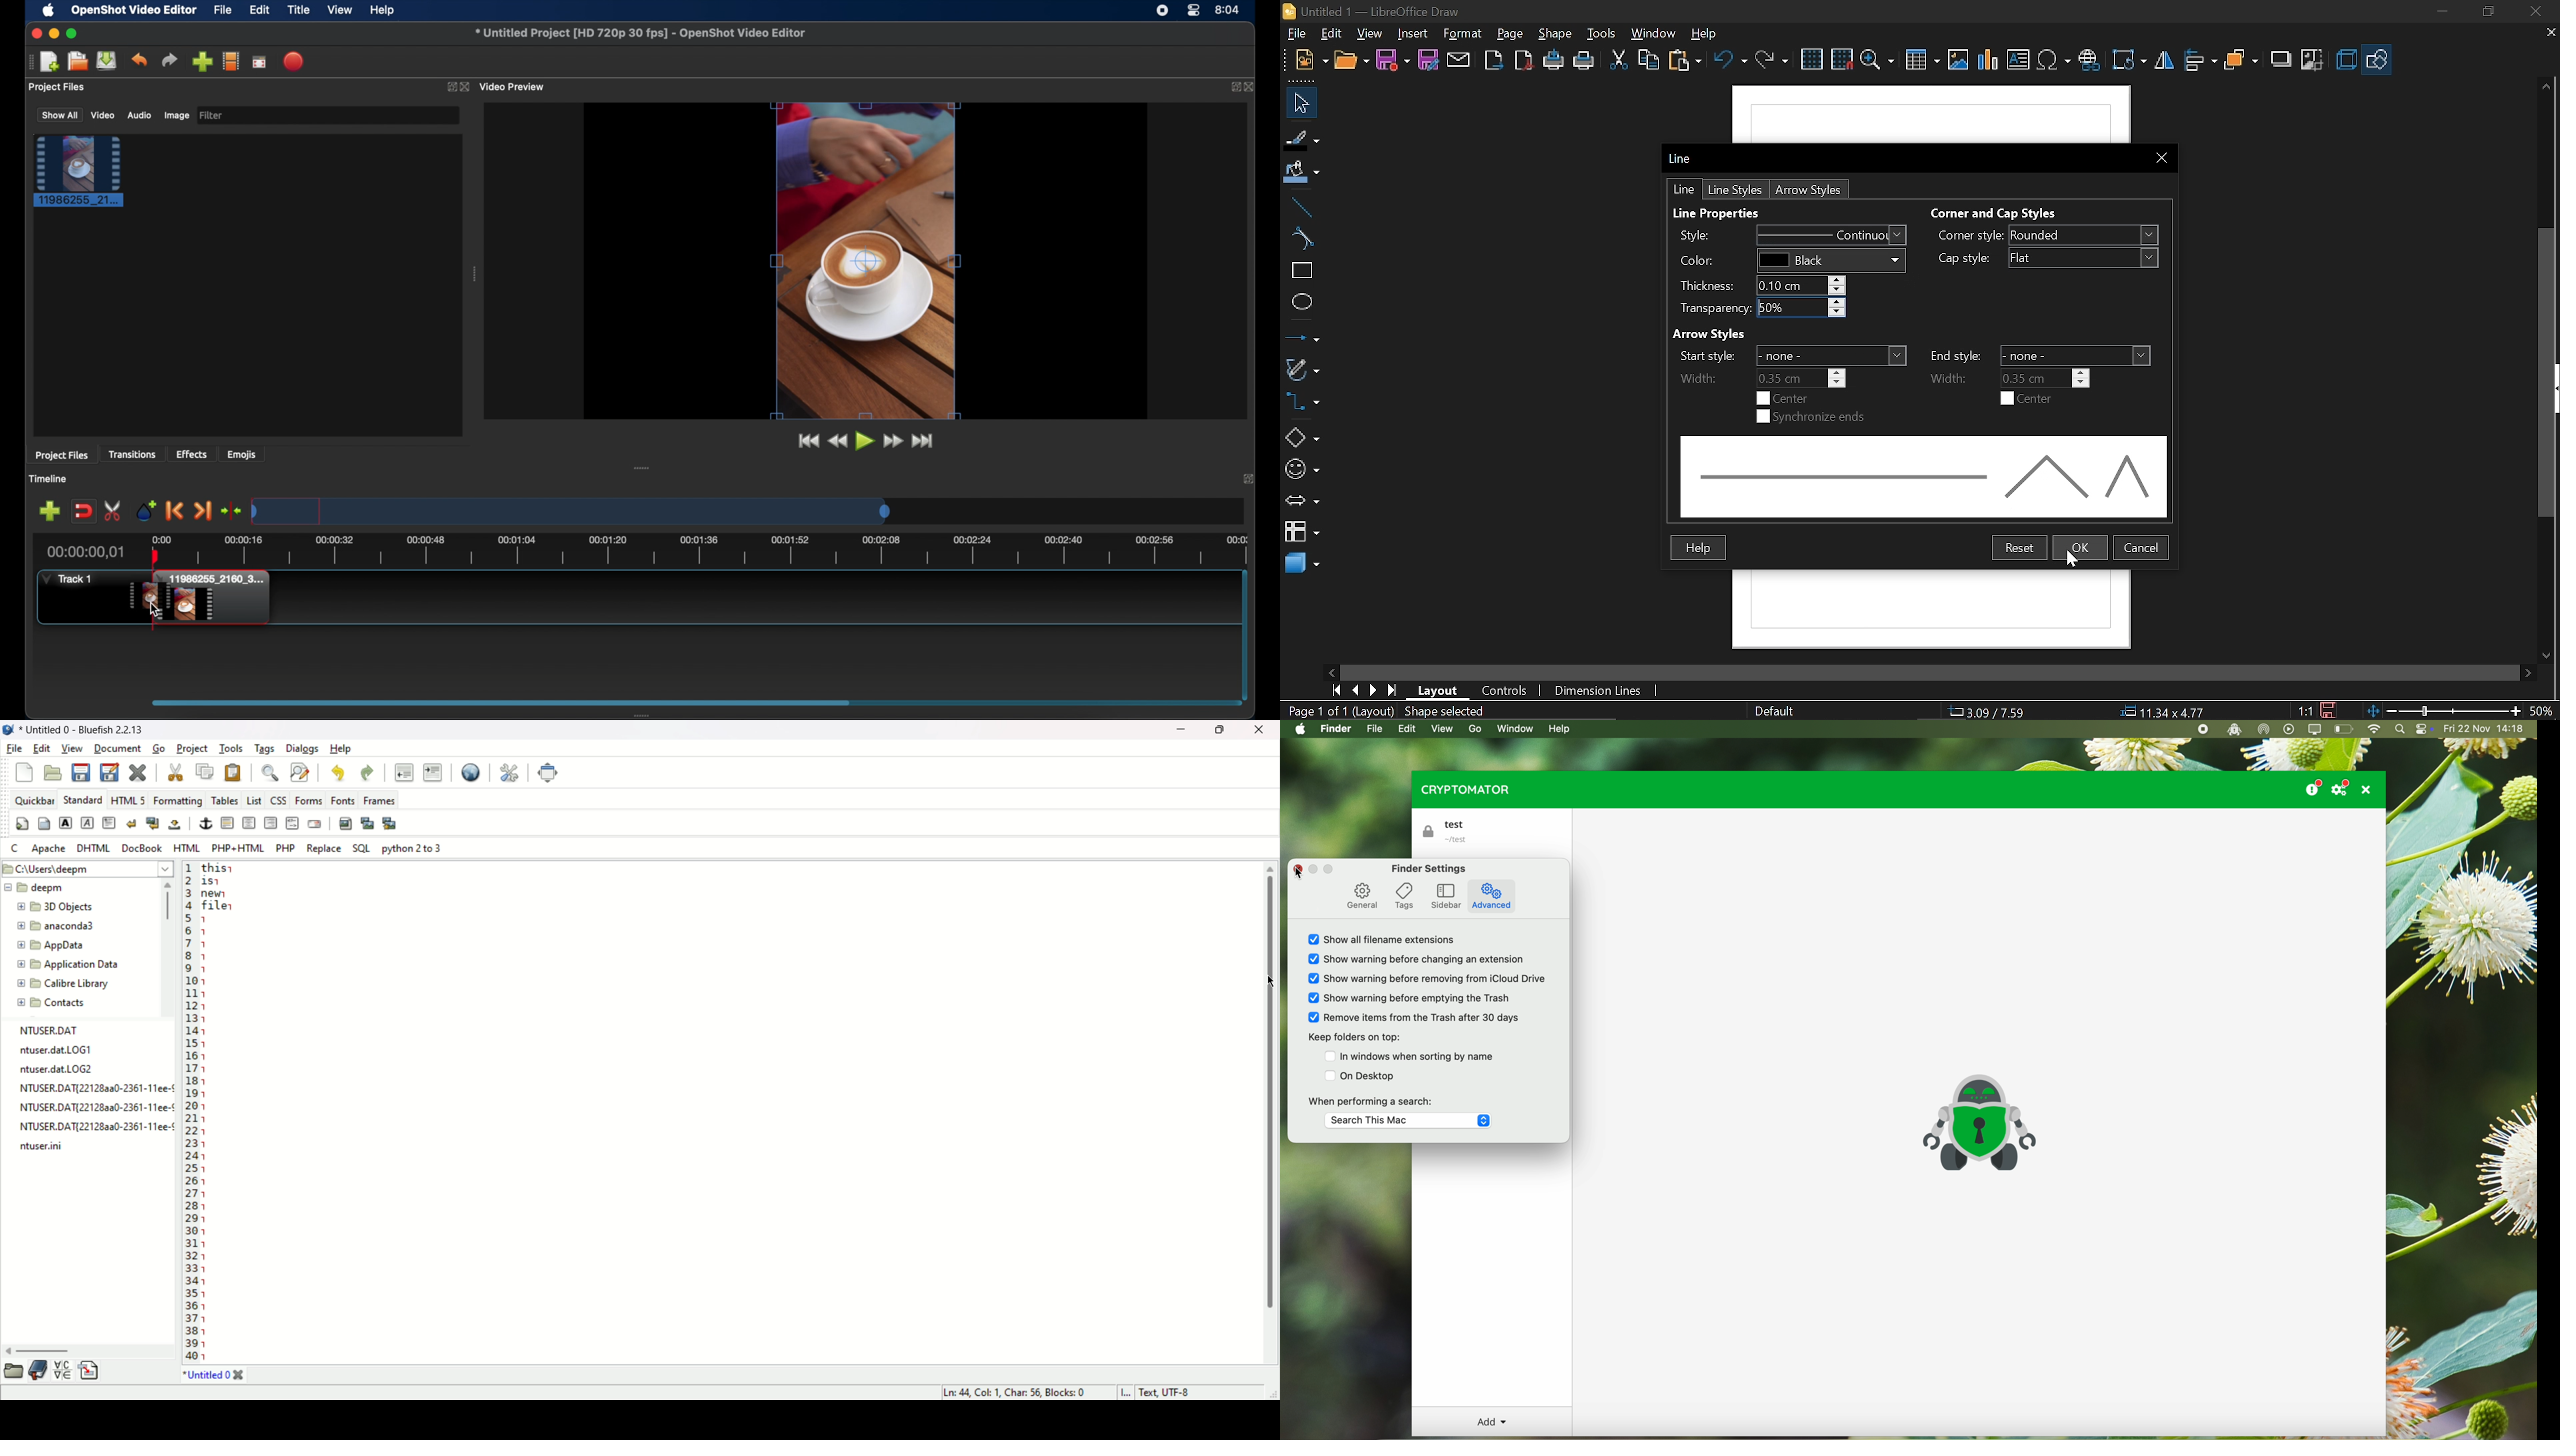 This screenshot has width=2576, height=1456. What do you see at coordinates (259, 61) in the screenshot?
I see `full screen` at bounding box center [259, 61].